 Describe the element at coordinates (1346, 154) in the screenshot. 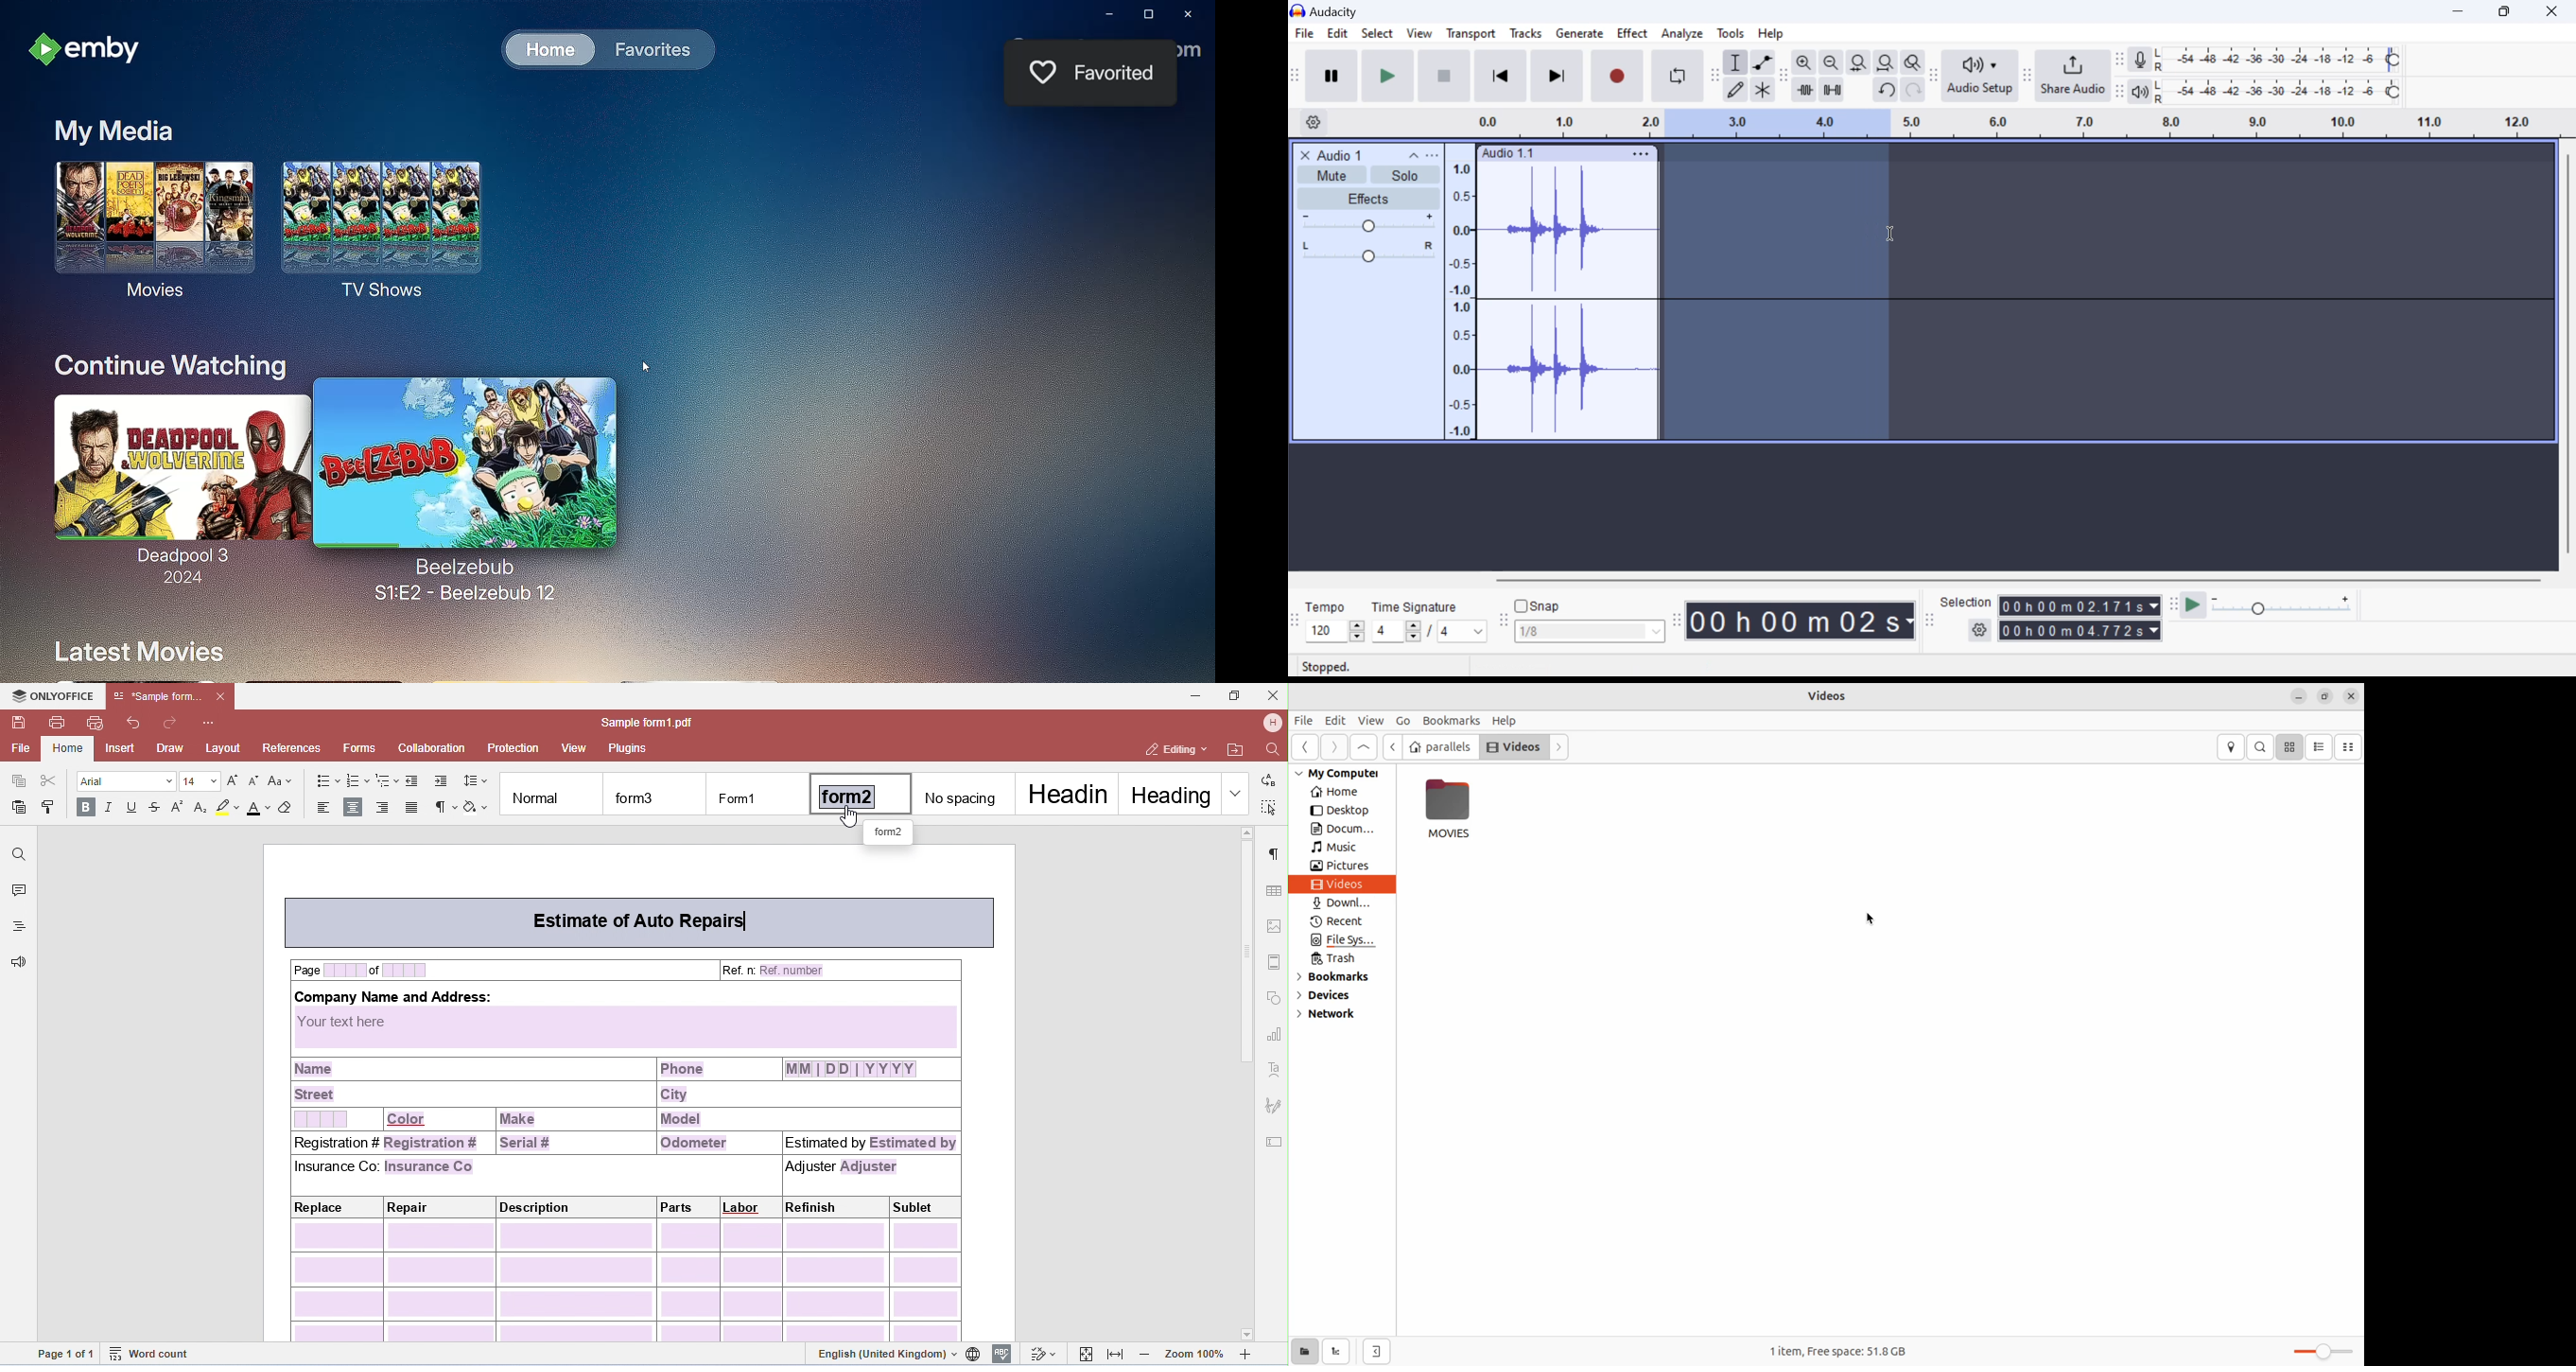

I see `Clip Title` at that location.